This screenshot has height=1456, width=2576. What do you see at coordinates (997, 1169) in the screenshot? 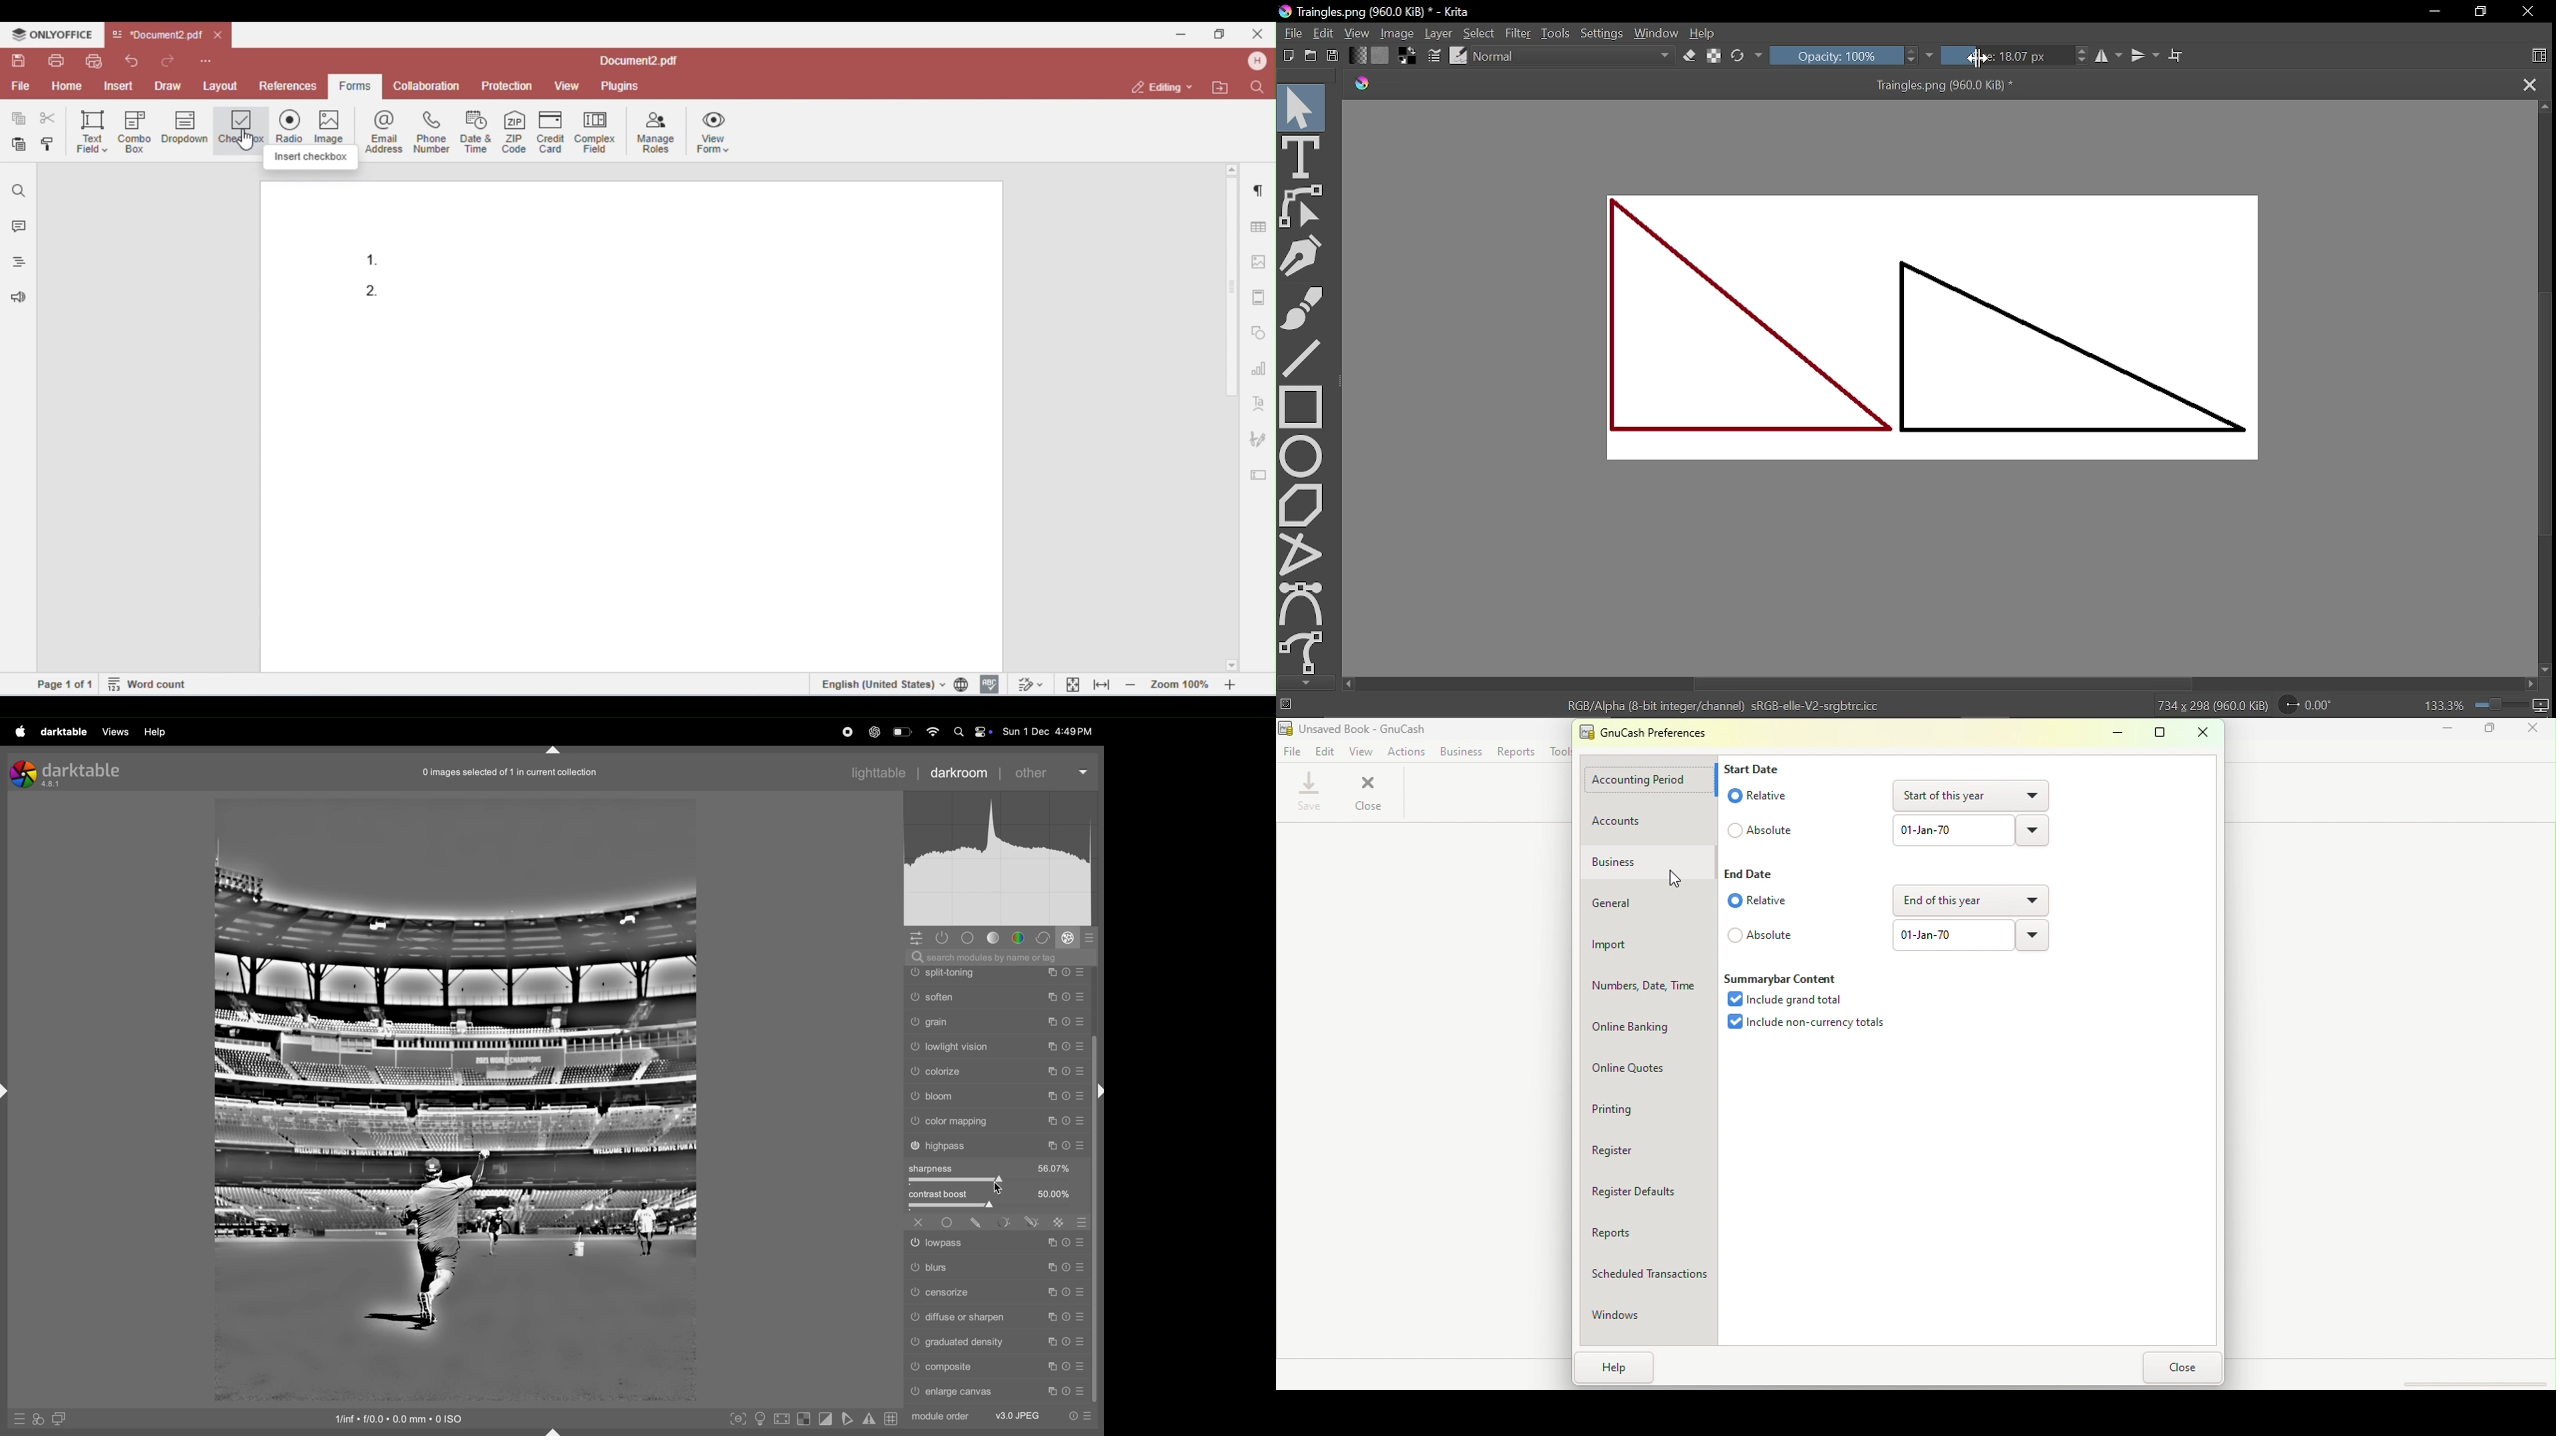
I see `bloom` at bounding box center [997, 1169].